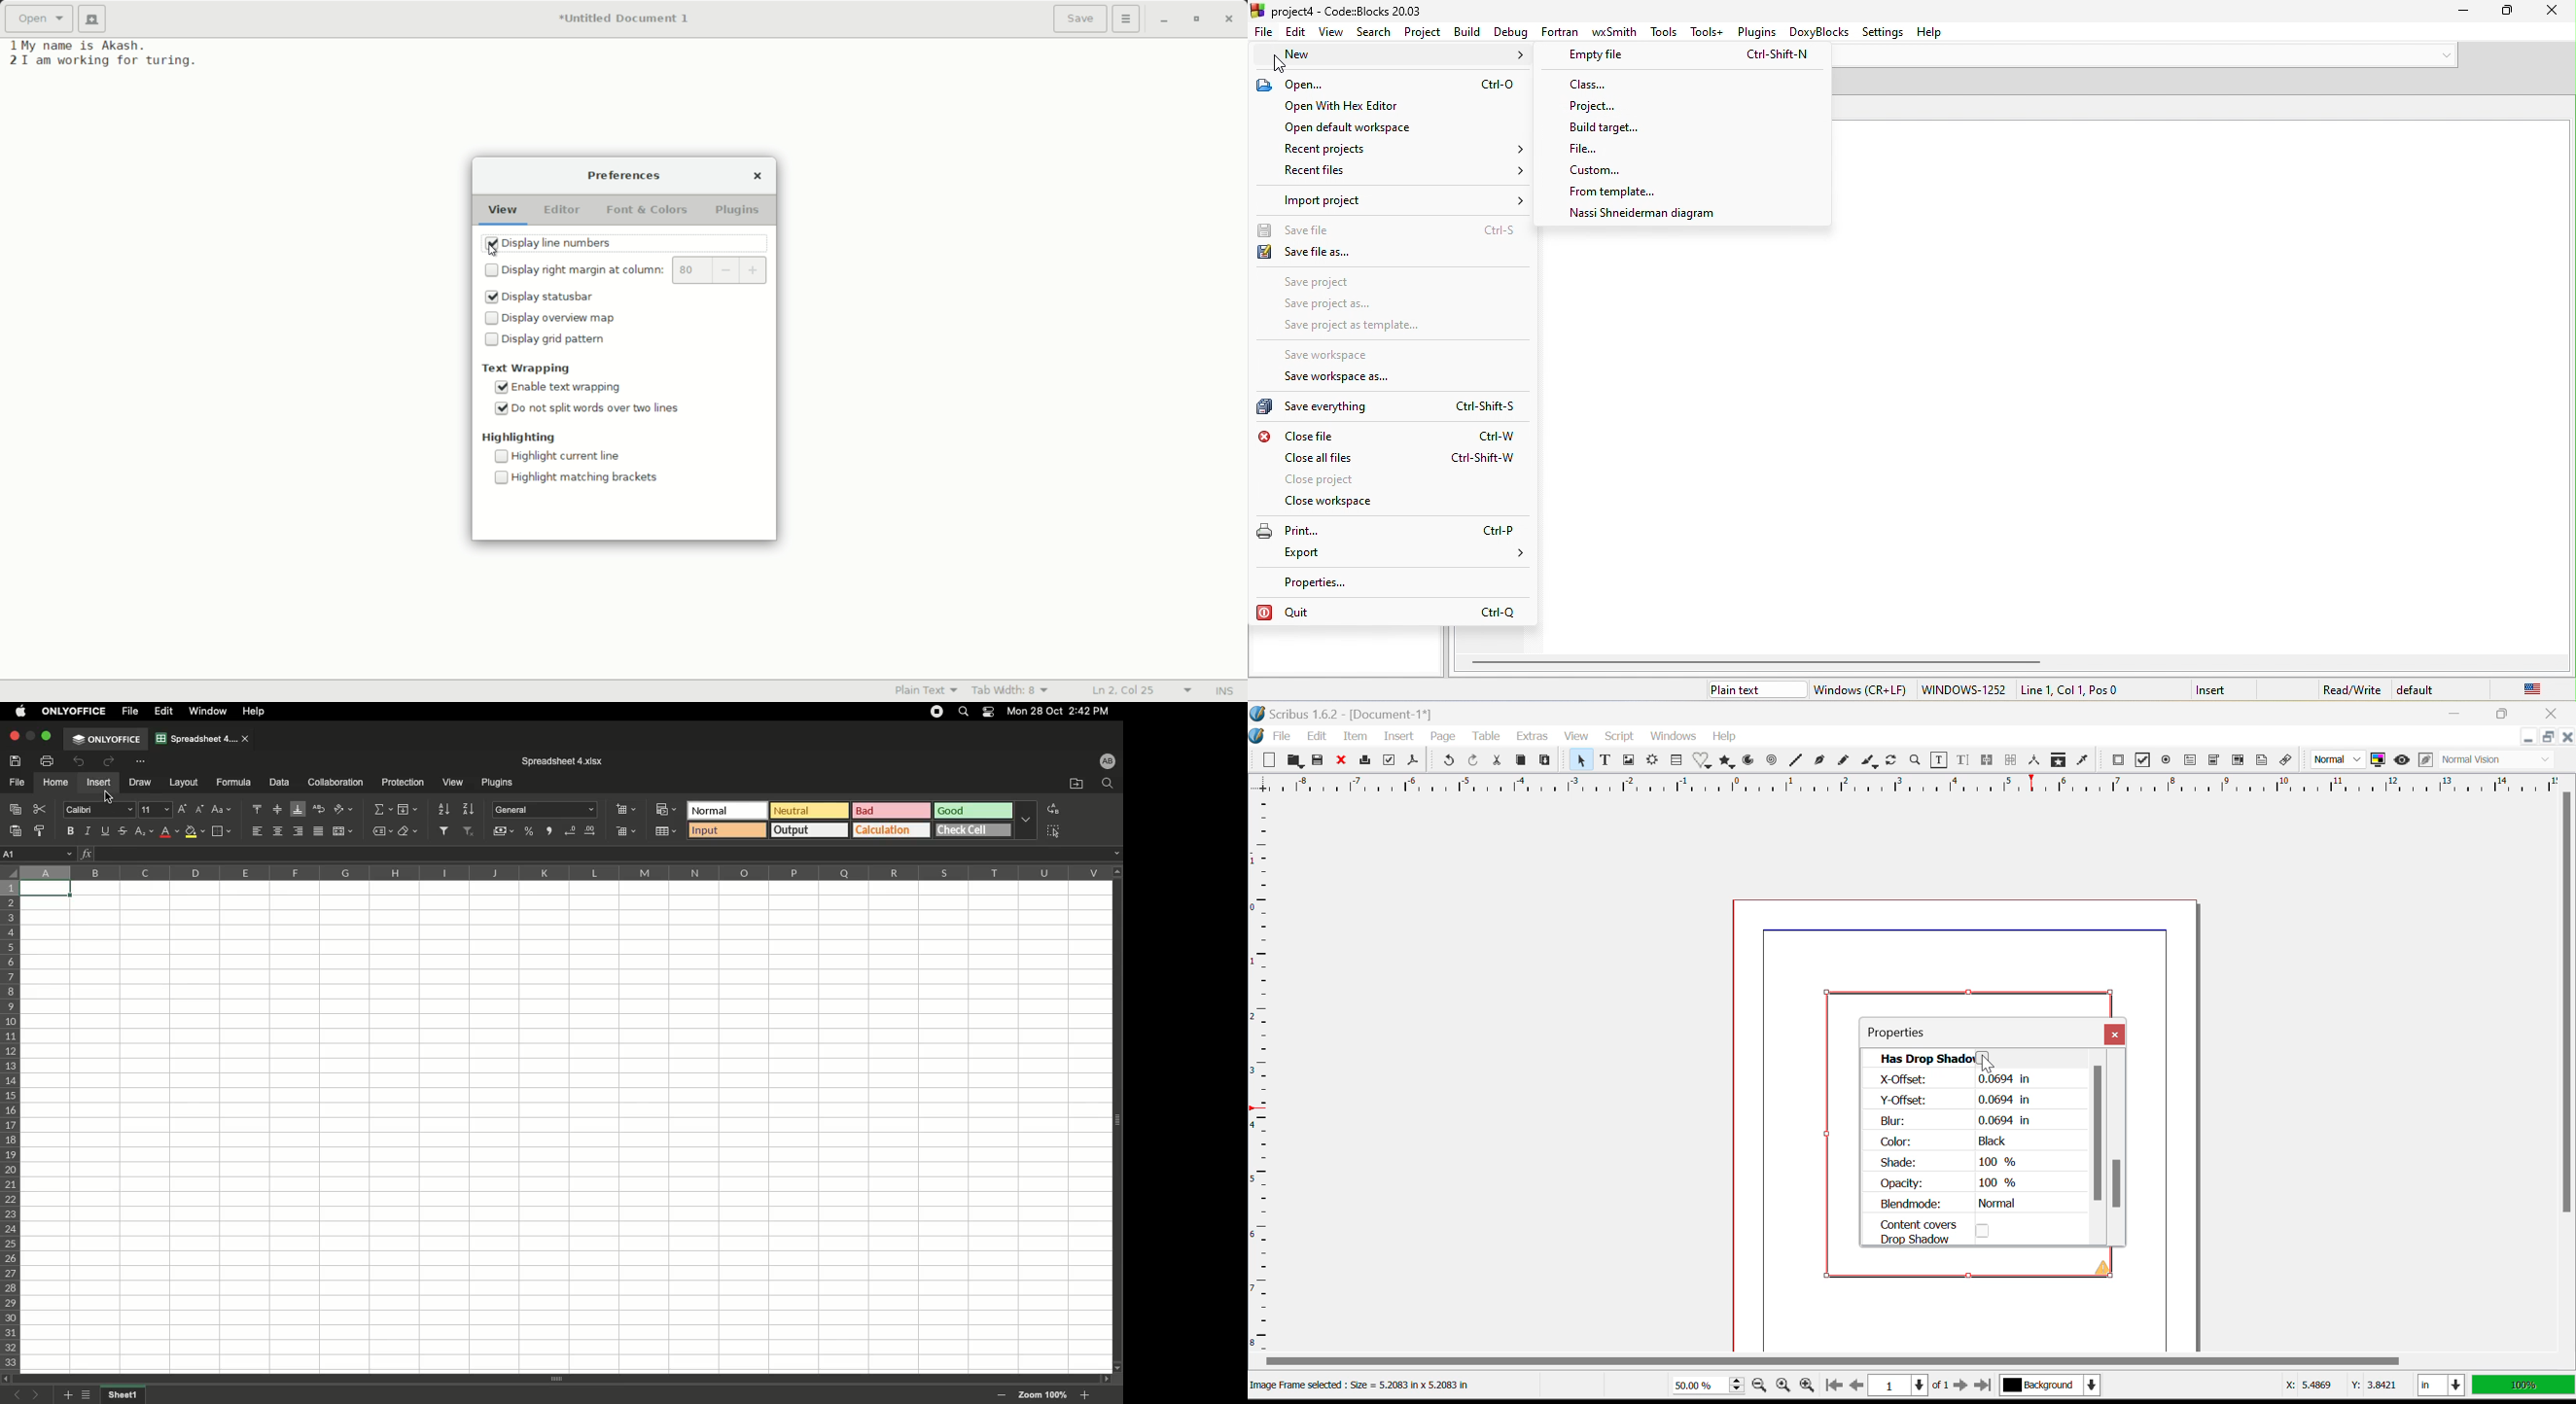 The width and height of the screenshot is (2576, 1428). I want to click on doxyblocks, so click(1819, 30).